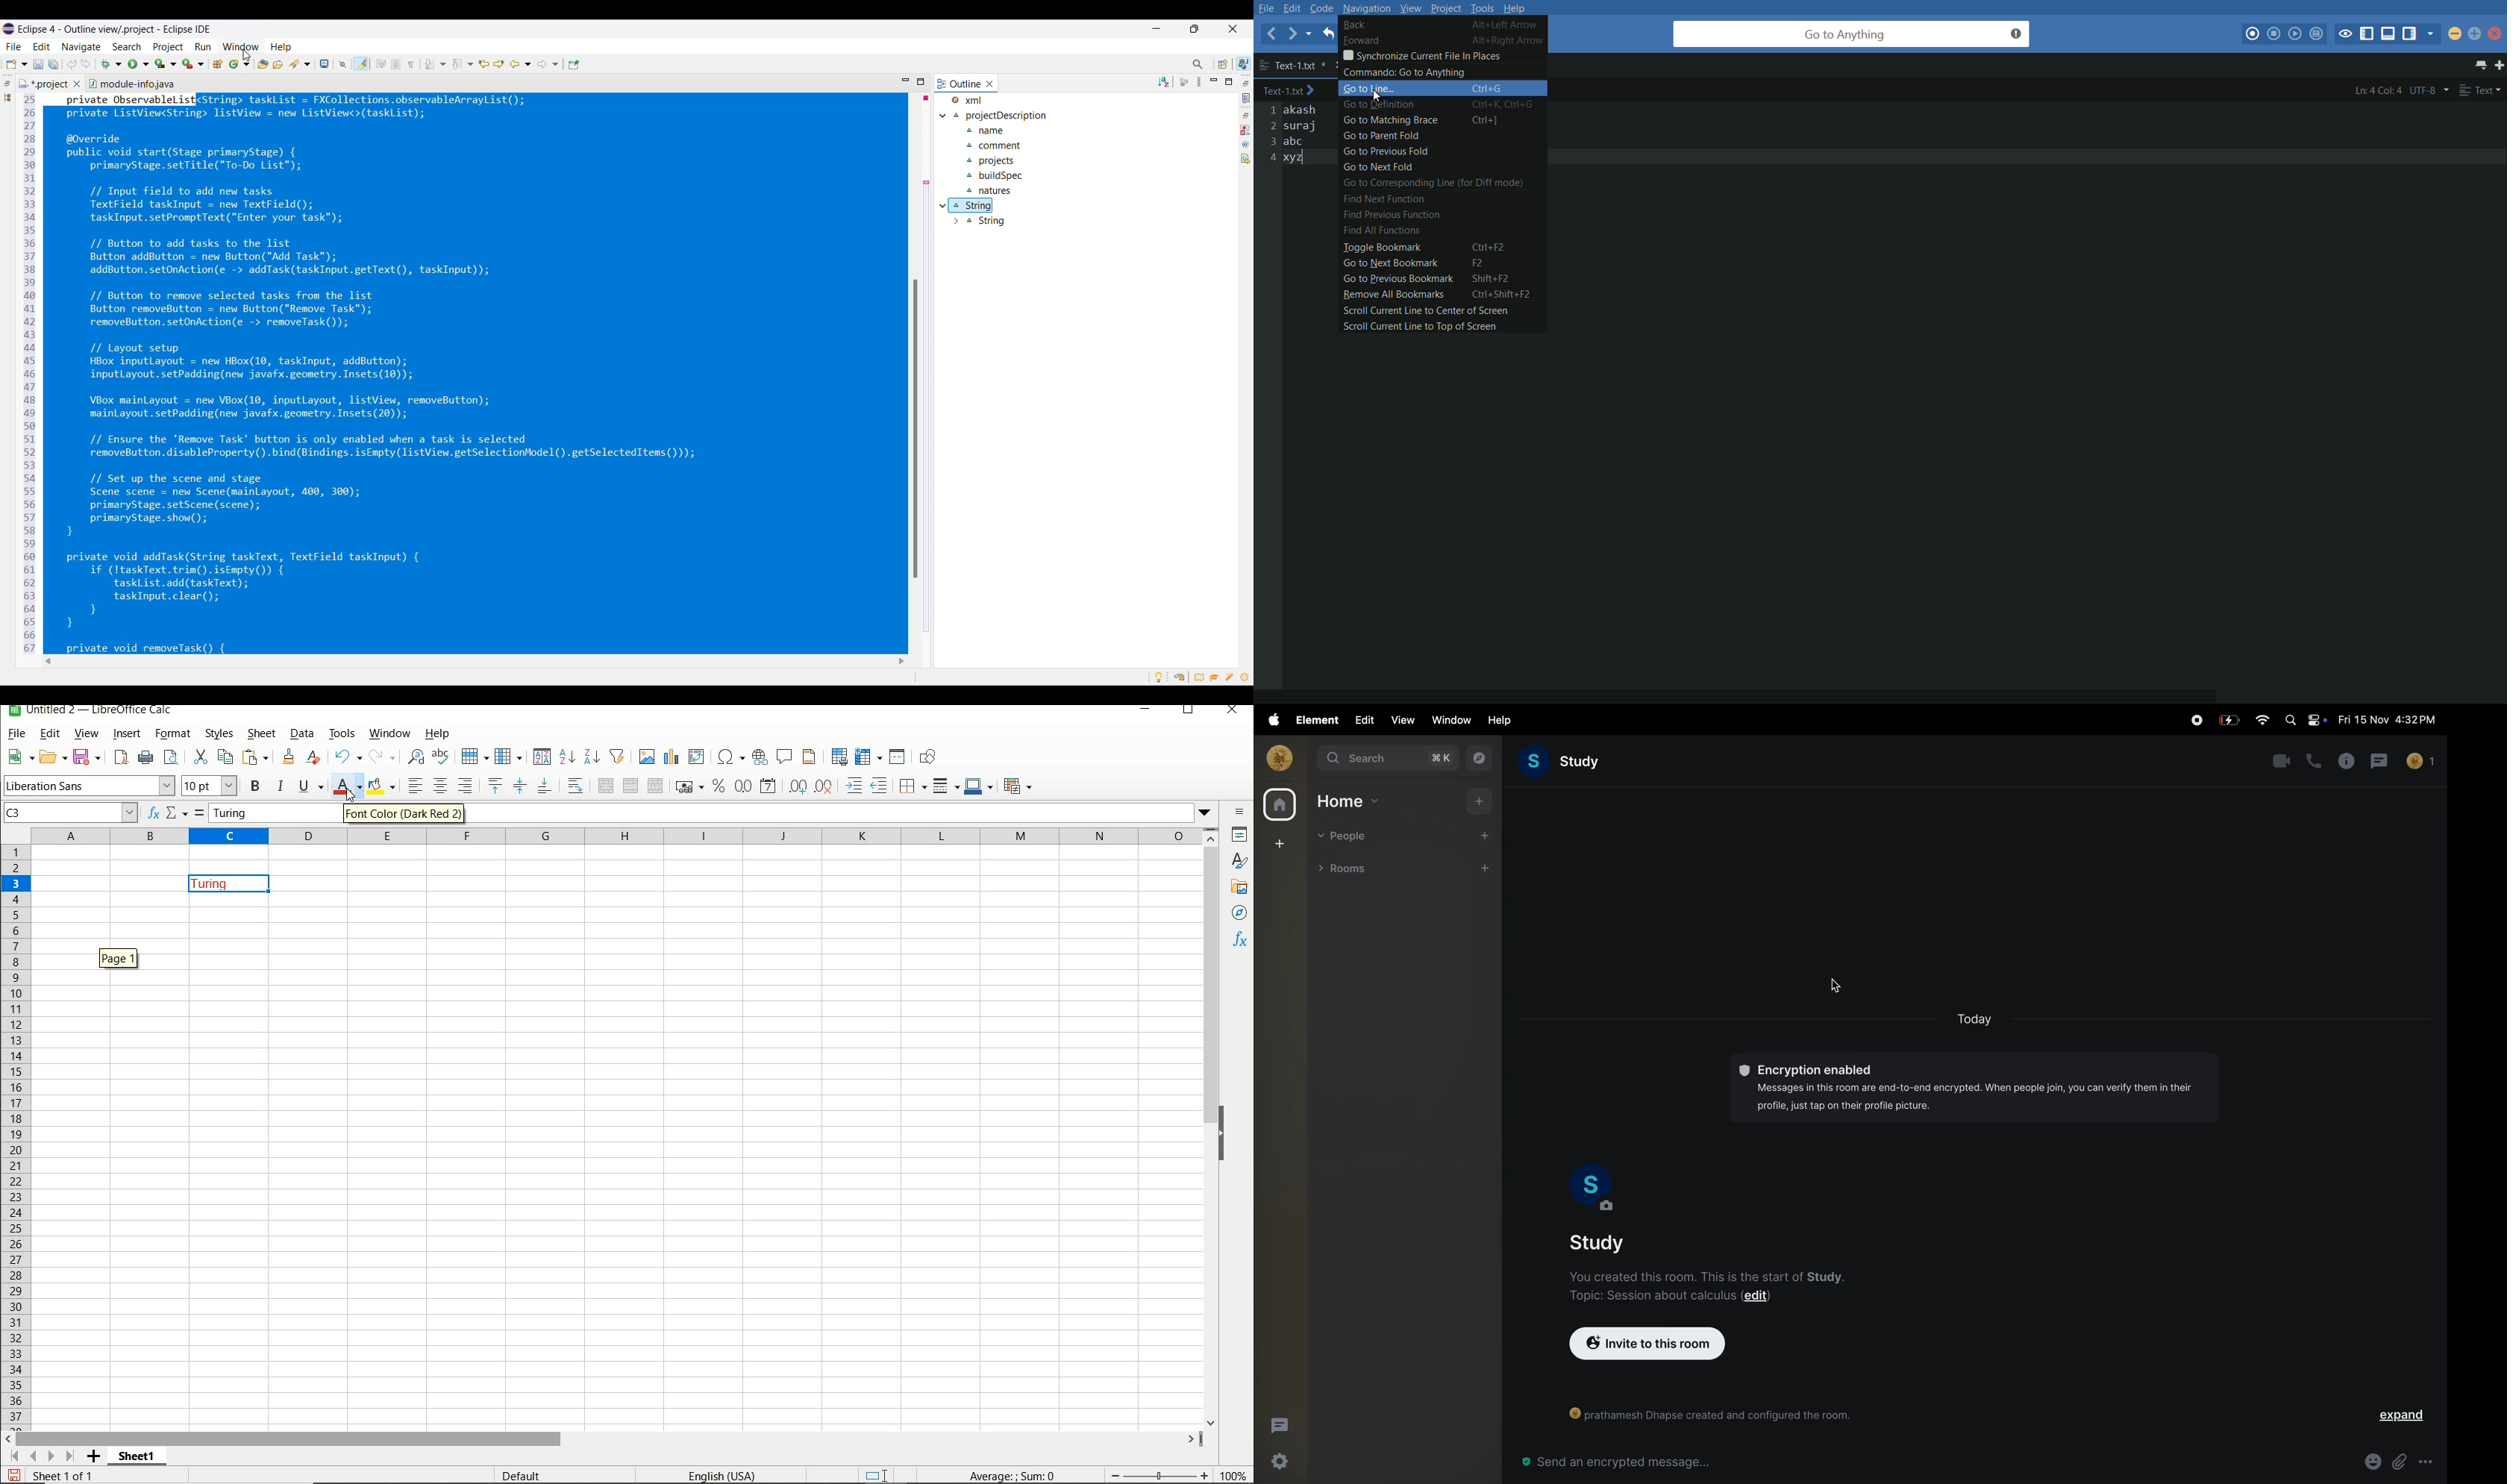 This screenshot has width=2520, height=1484. I want to click on window, so click(1449, 720).